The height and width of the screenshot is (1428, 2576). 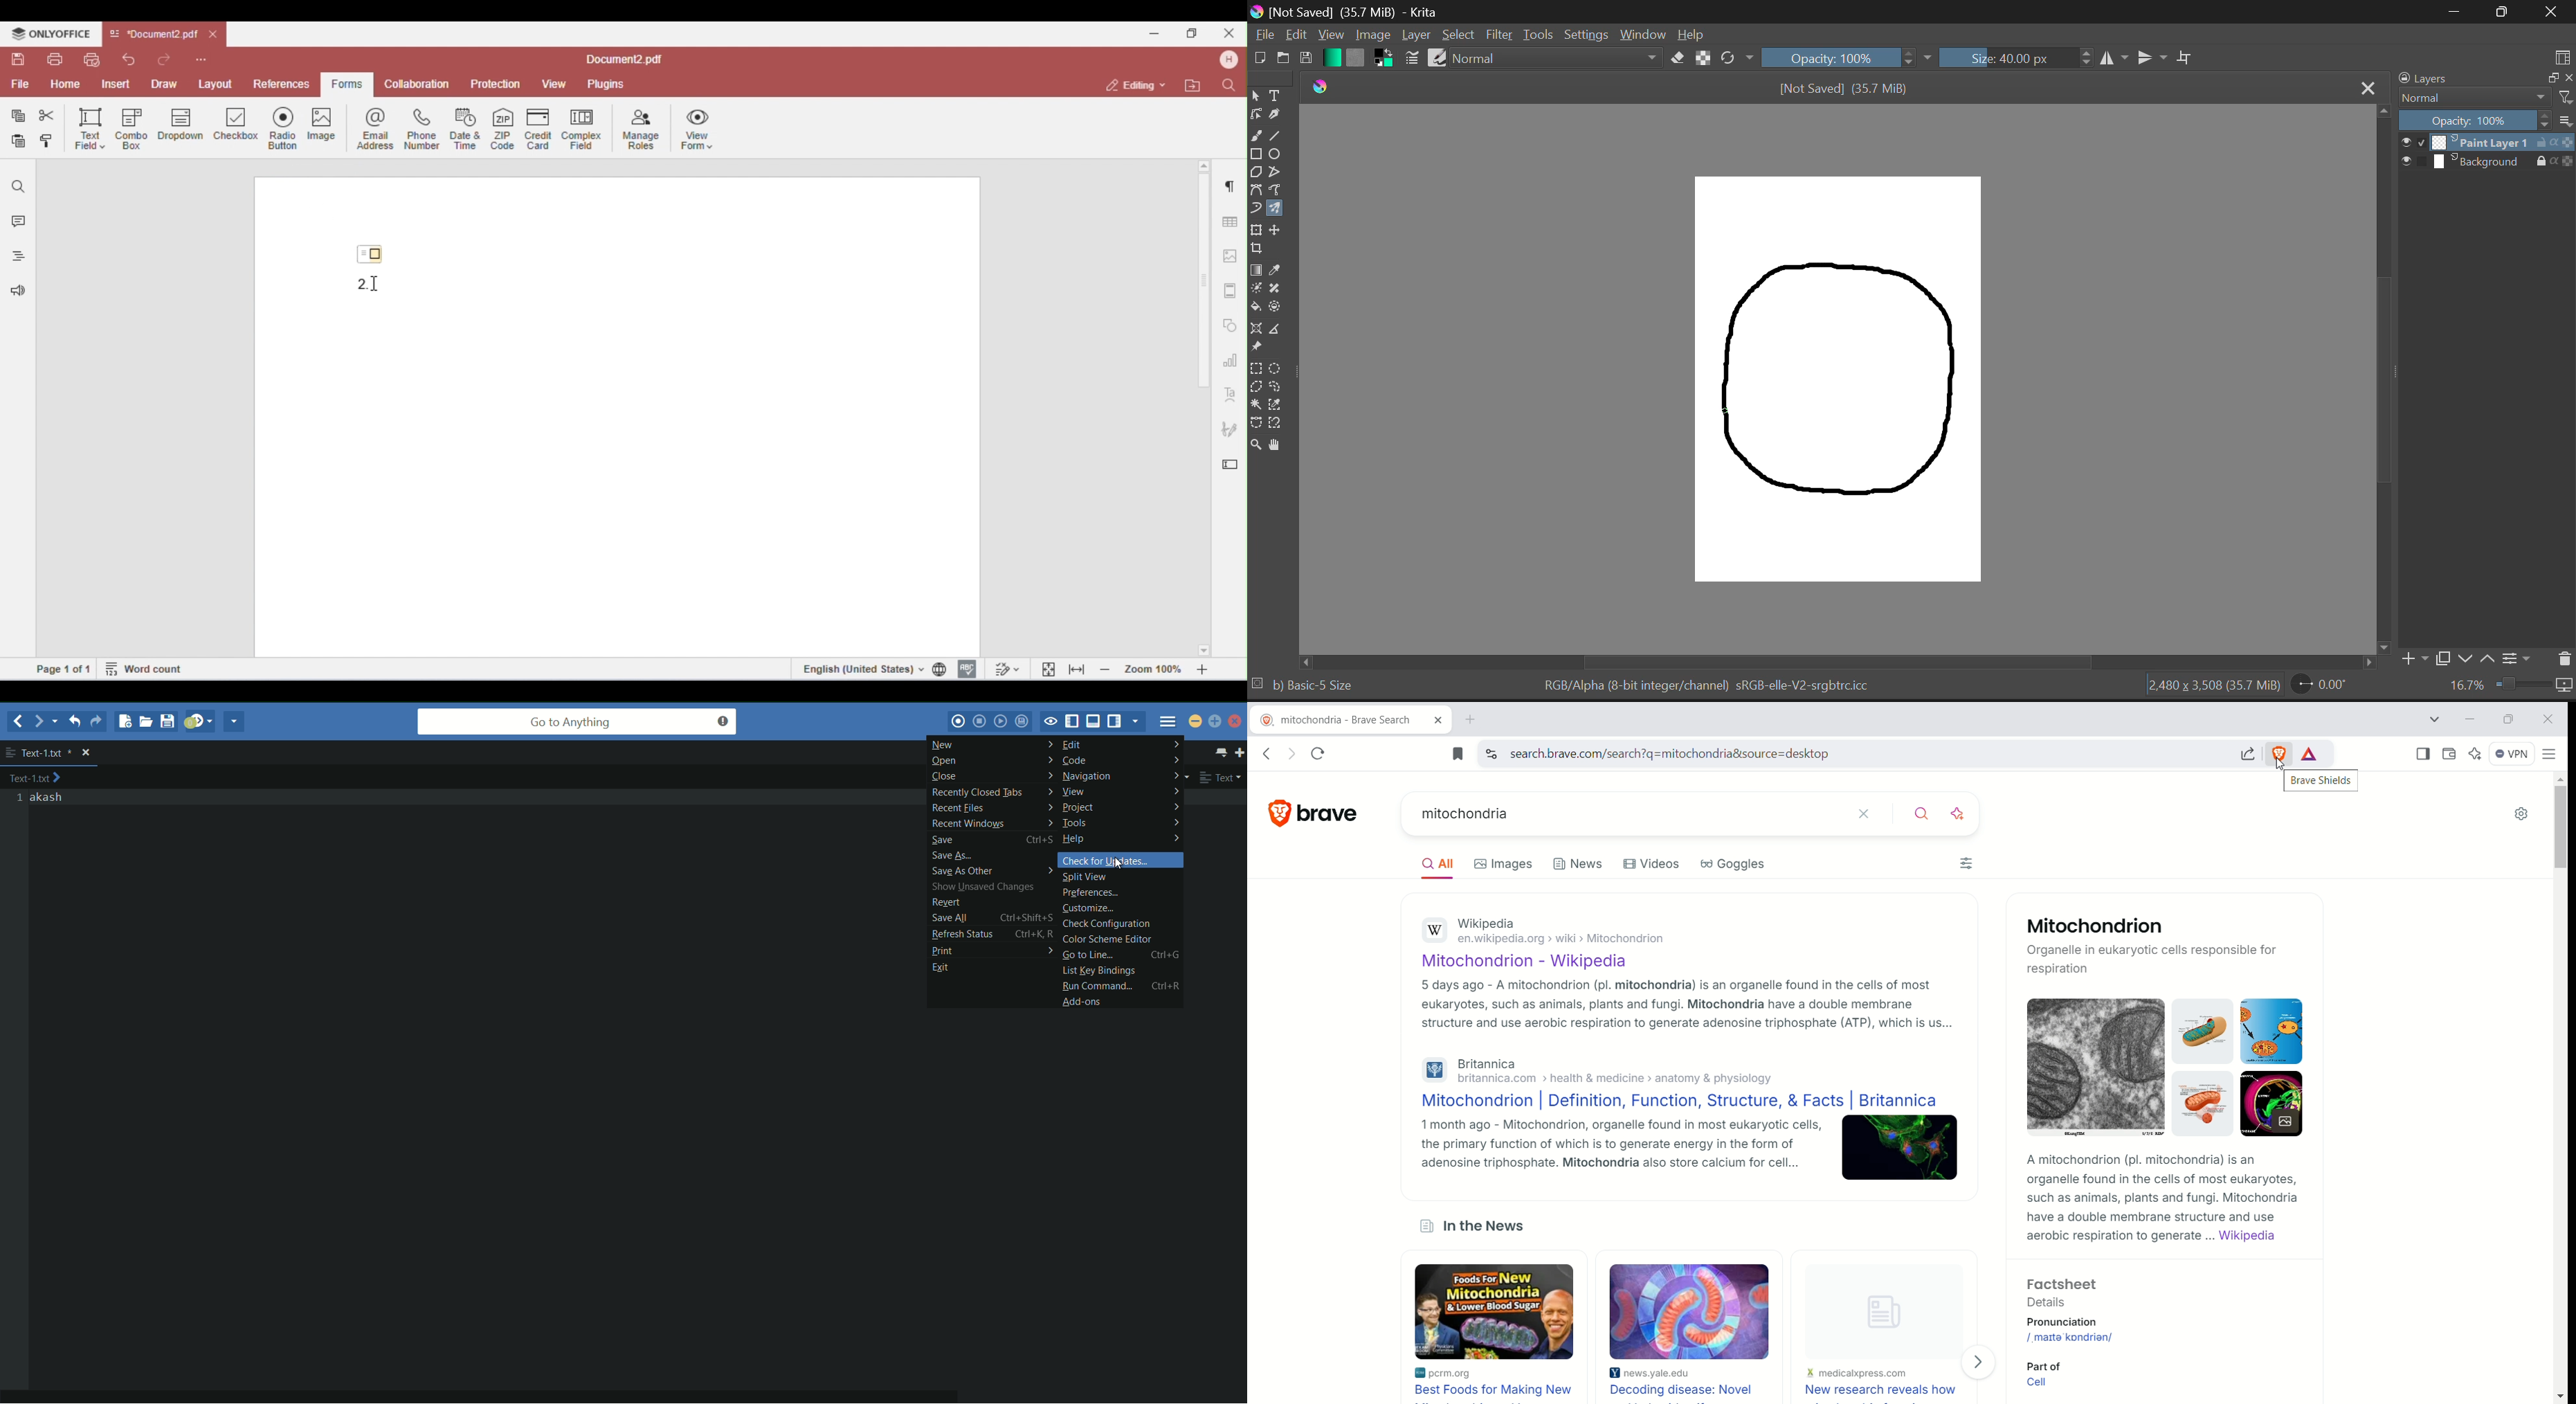 What do you see at coordinates (2071, 1337) in the screenshot?
I see `` at bounding box center [2071, 1337].